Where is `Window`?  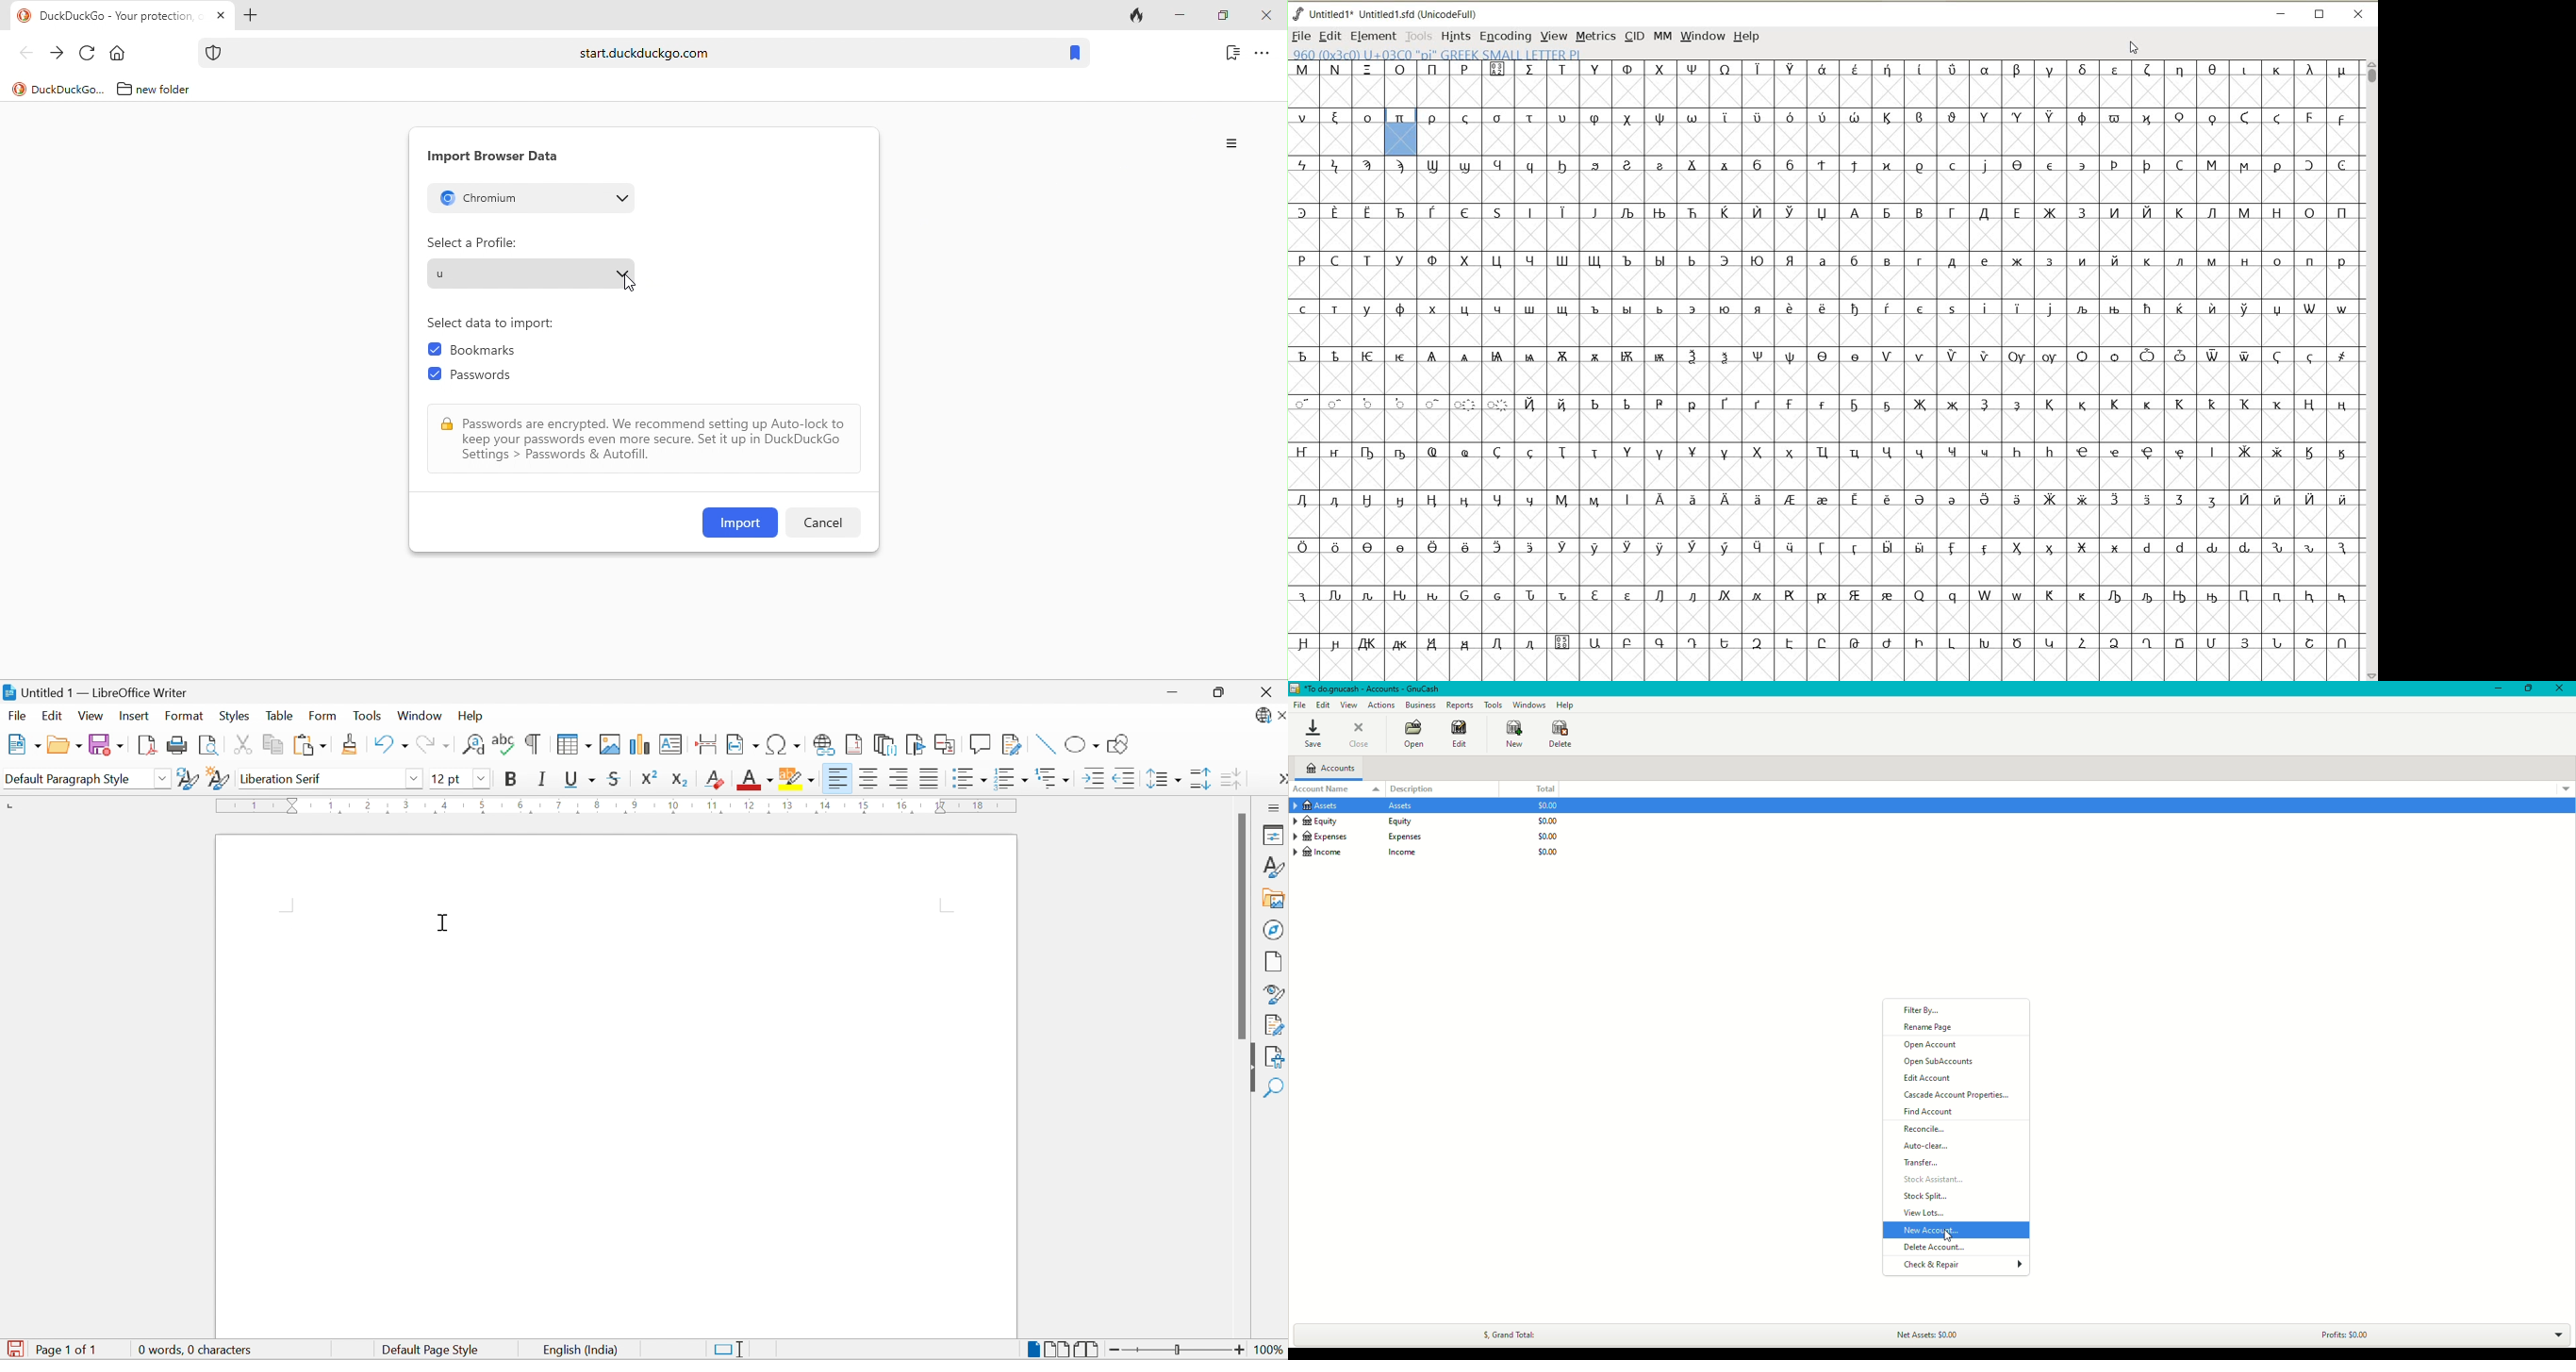
Window is located at coordinates (419, 717).